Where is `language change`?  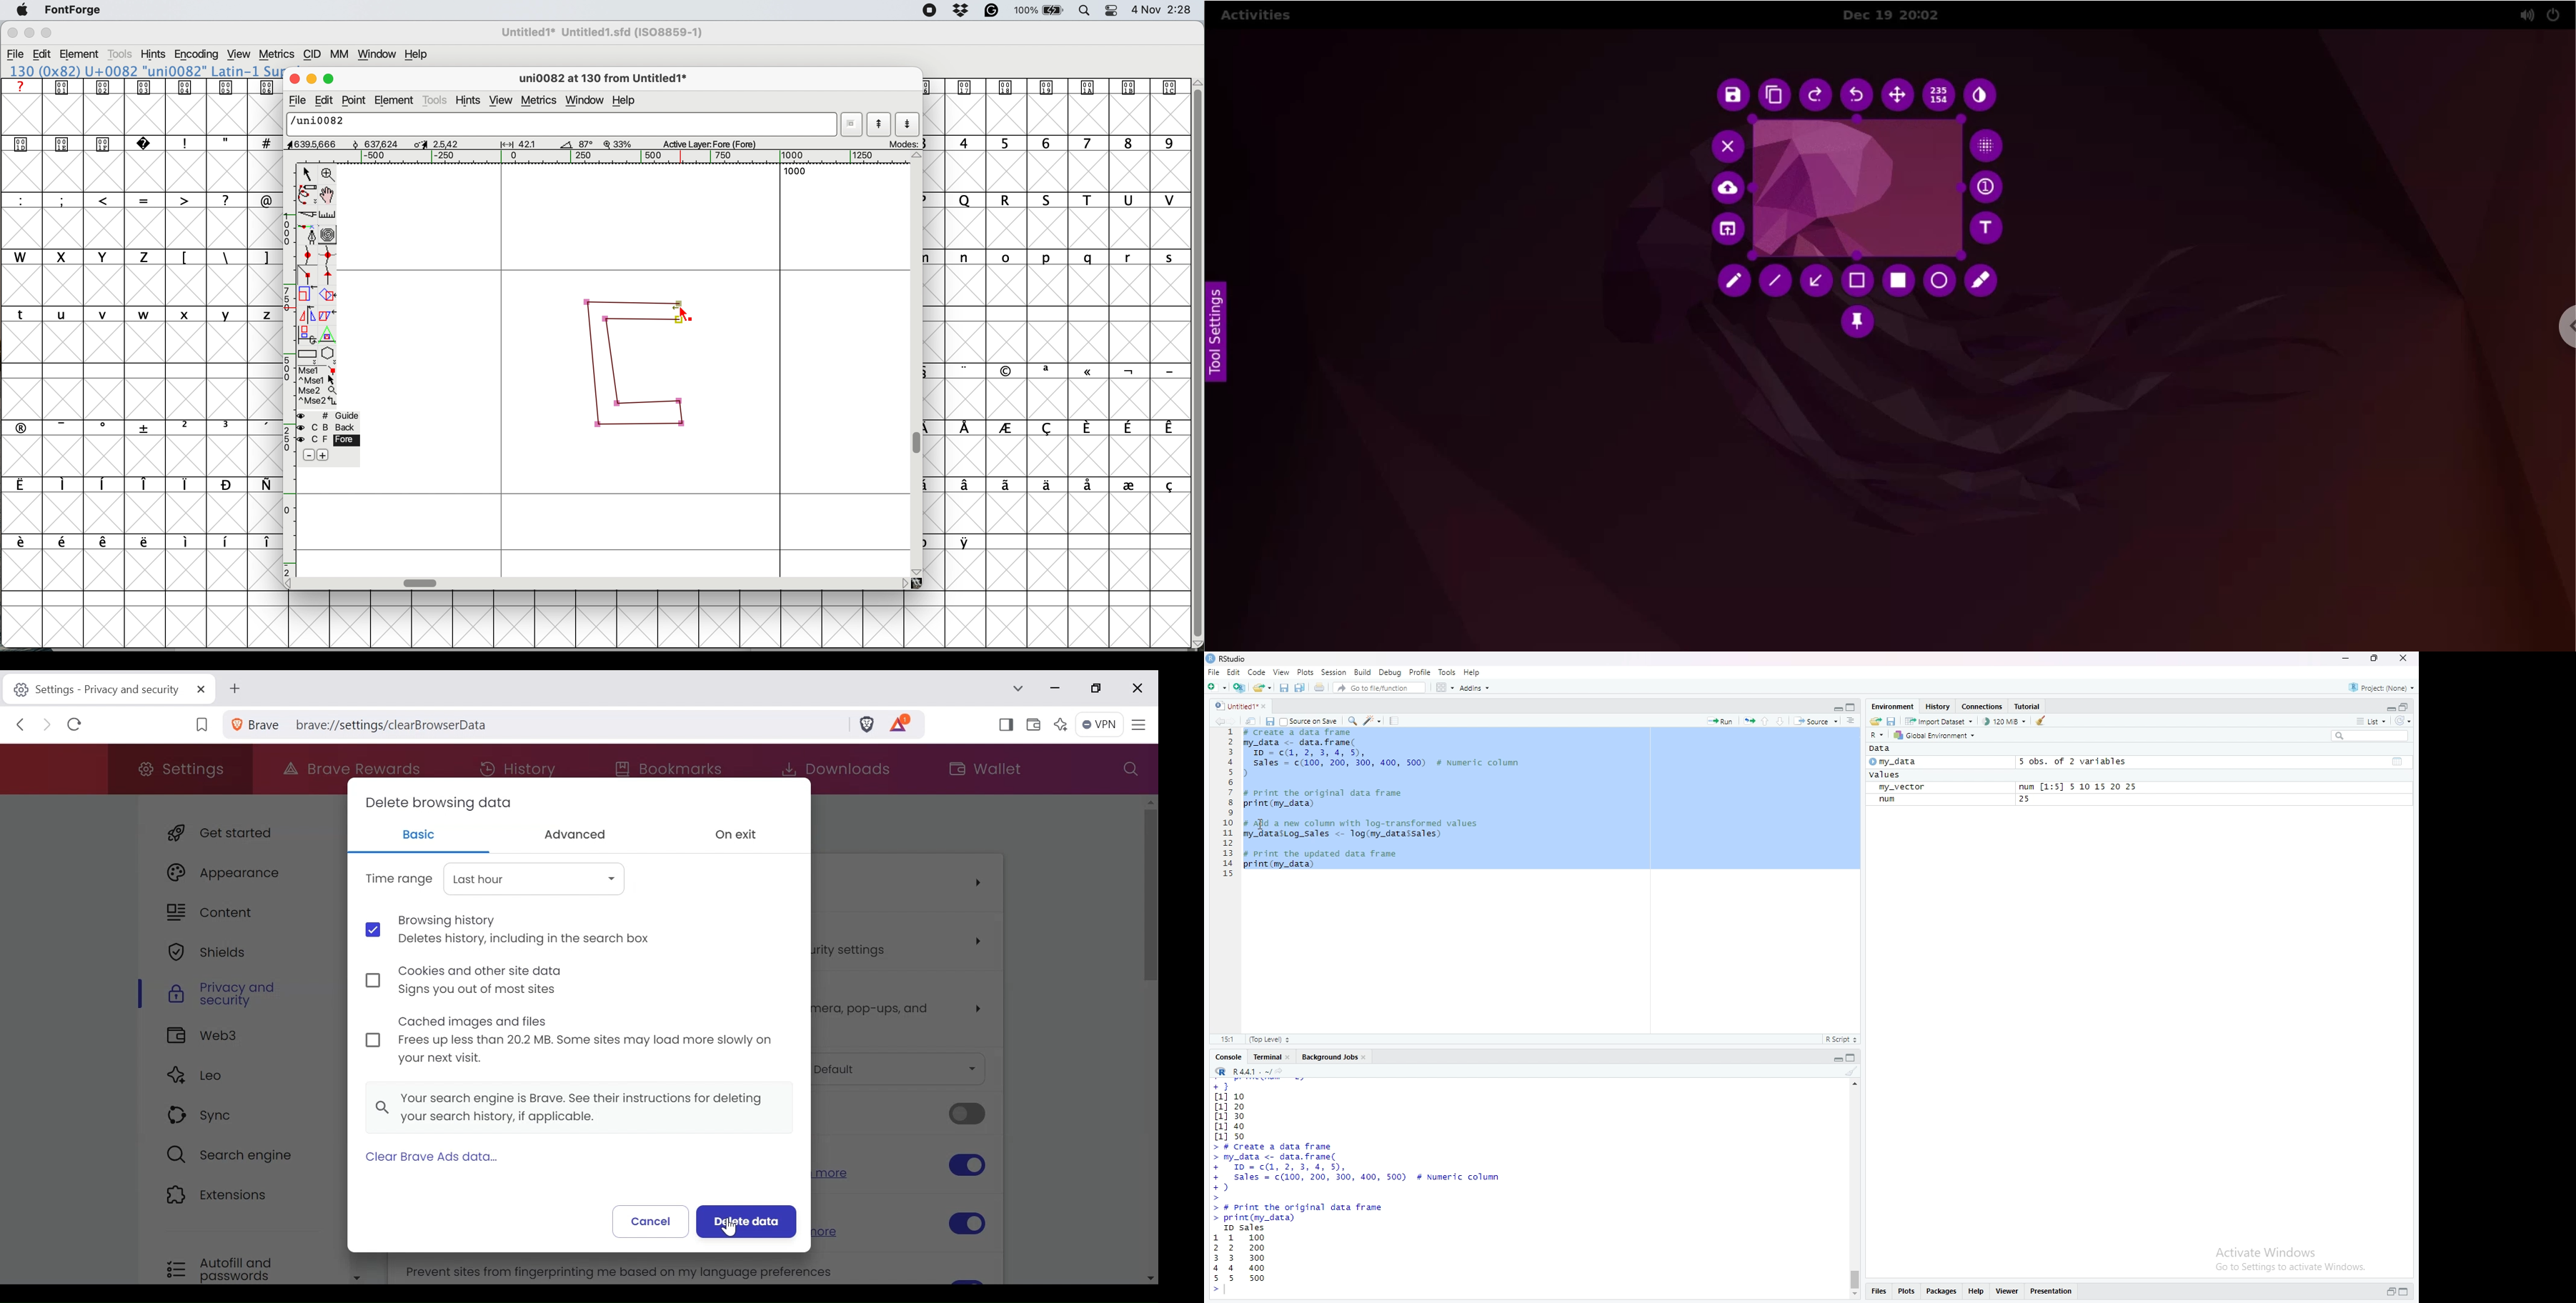 language change is located at coordinates (1877, 735).